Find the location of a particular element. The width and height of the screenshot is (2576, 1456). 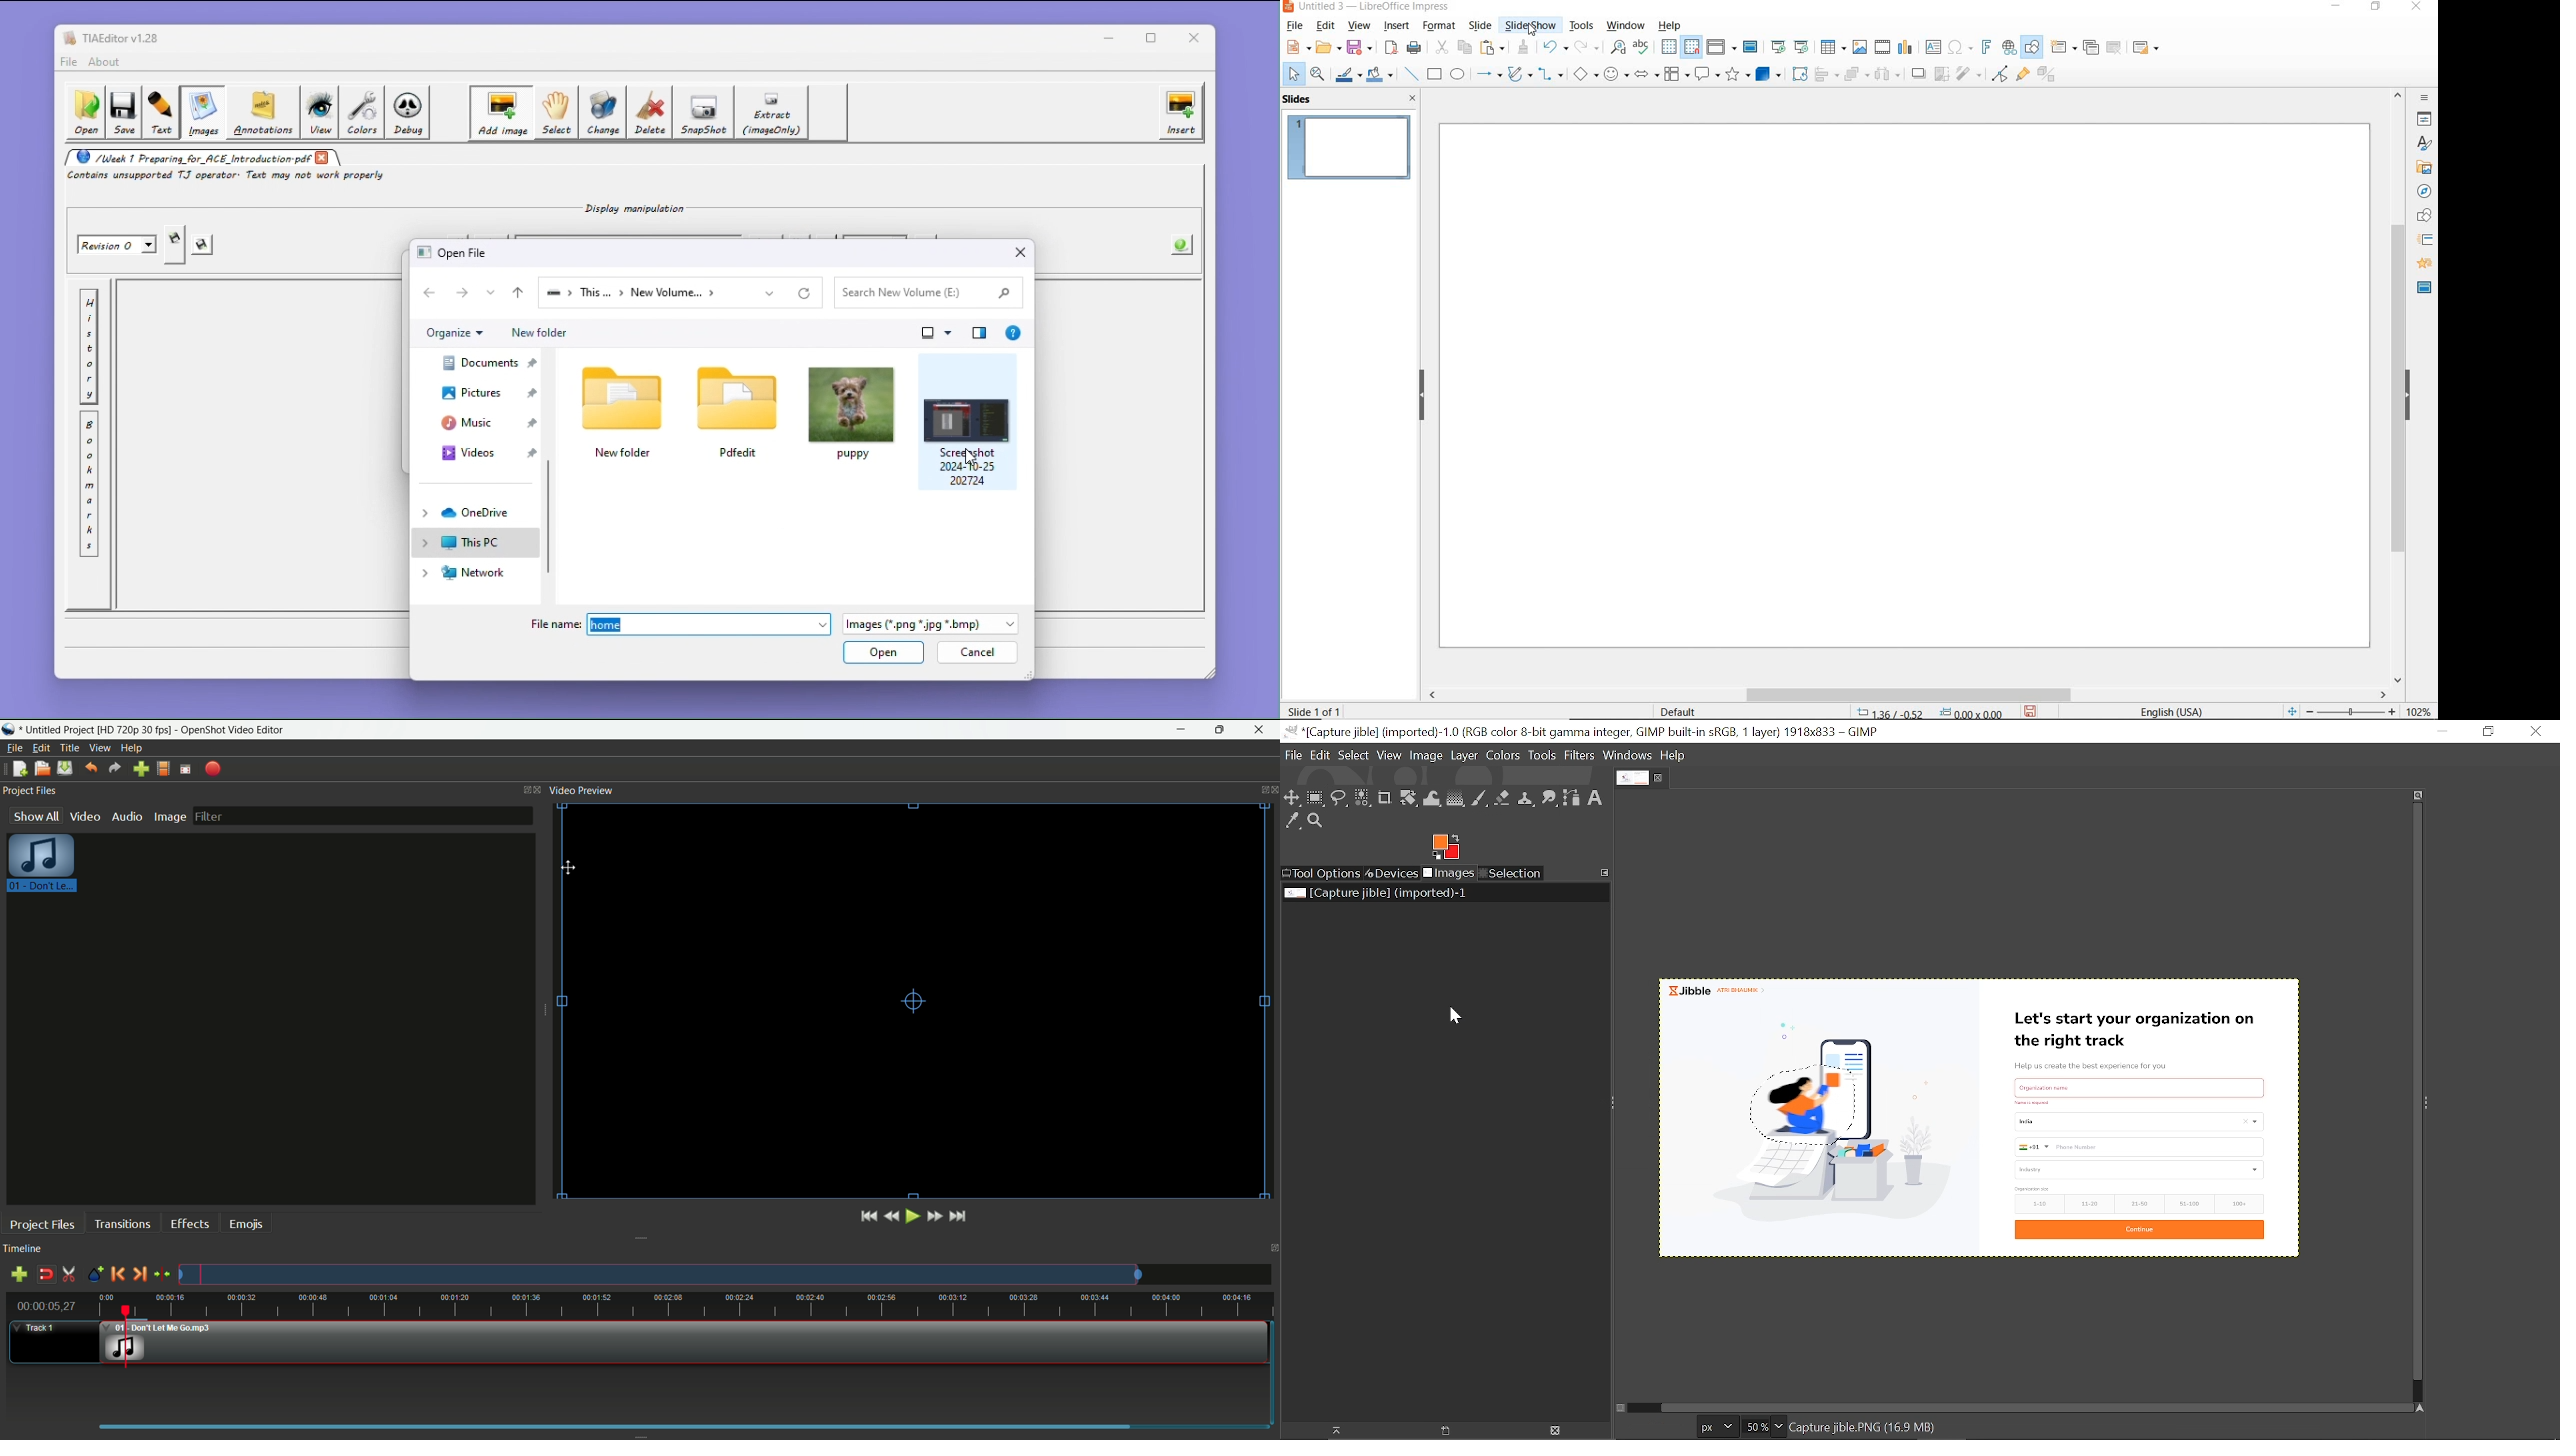

close timeline is located at coordinates (1272, 1250).